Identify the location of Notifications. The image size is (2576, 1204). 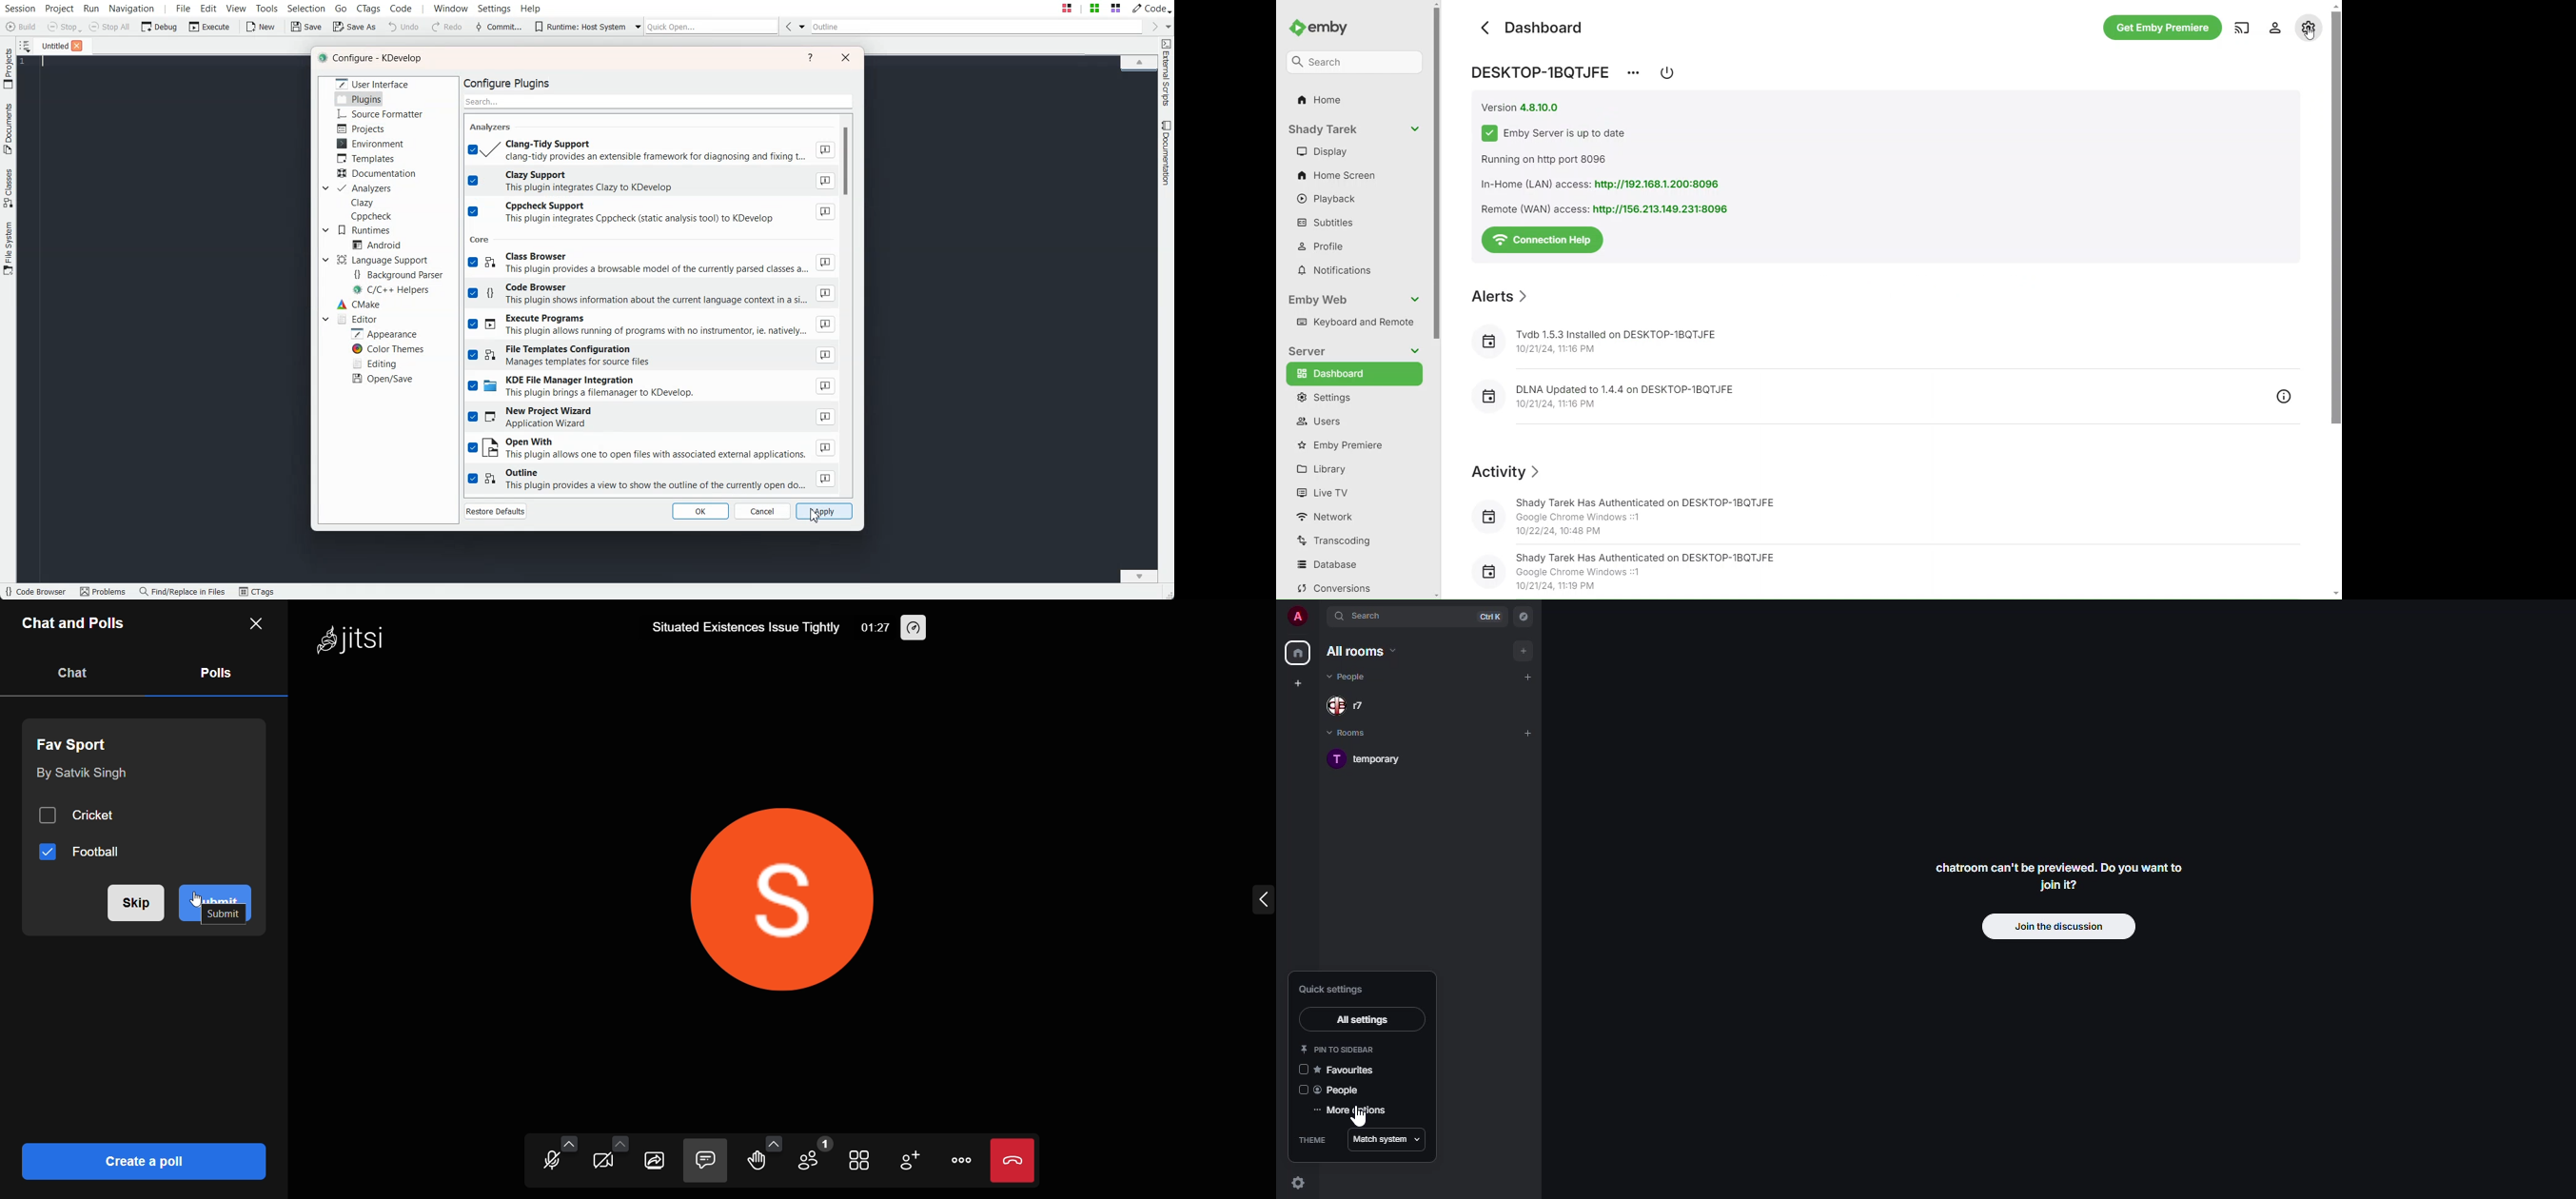
(1333, 271).